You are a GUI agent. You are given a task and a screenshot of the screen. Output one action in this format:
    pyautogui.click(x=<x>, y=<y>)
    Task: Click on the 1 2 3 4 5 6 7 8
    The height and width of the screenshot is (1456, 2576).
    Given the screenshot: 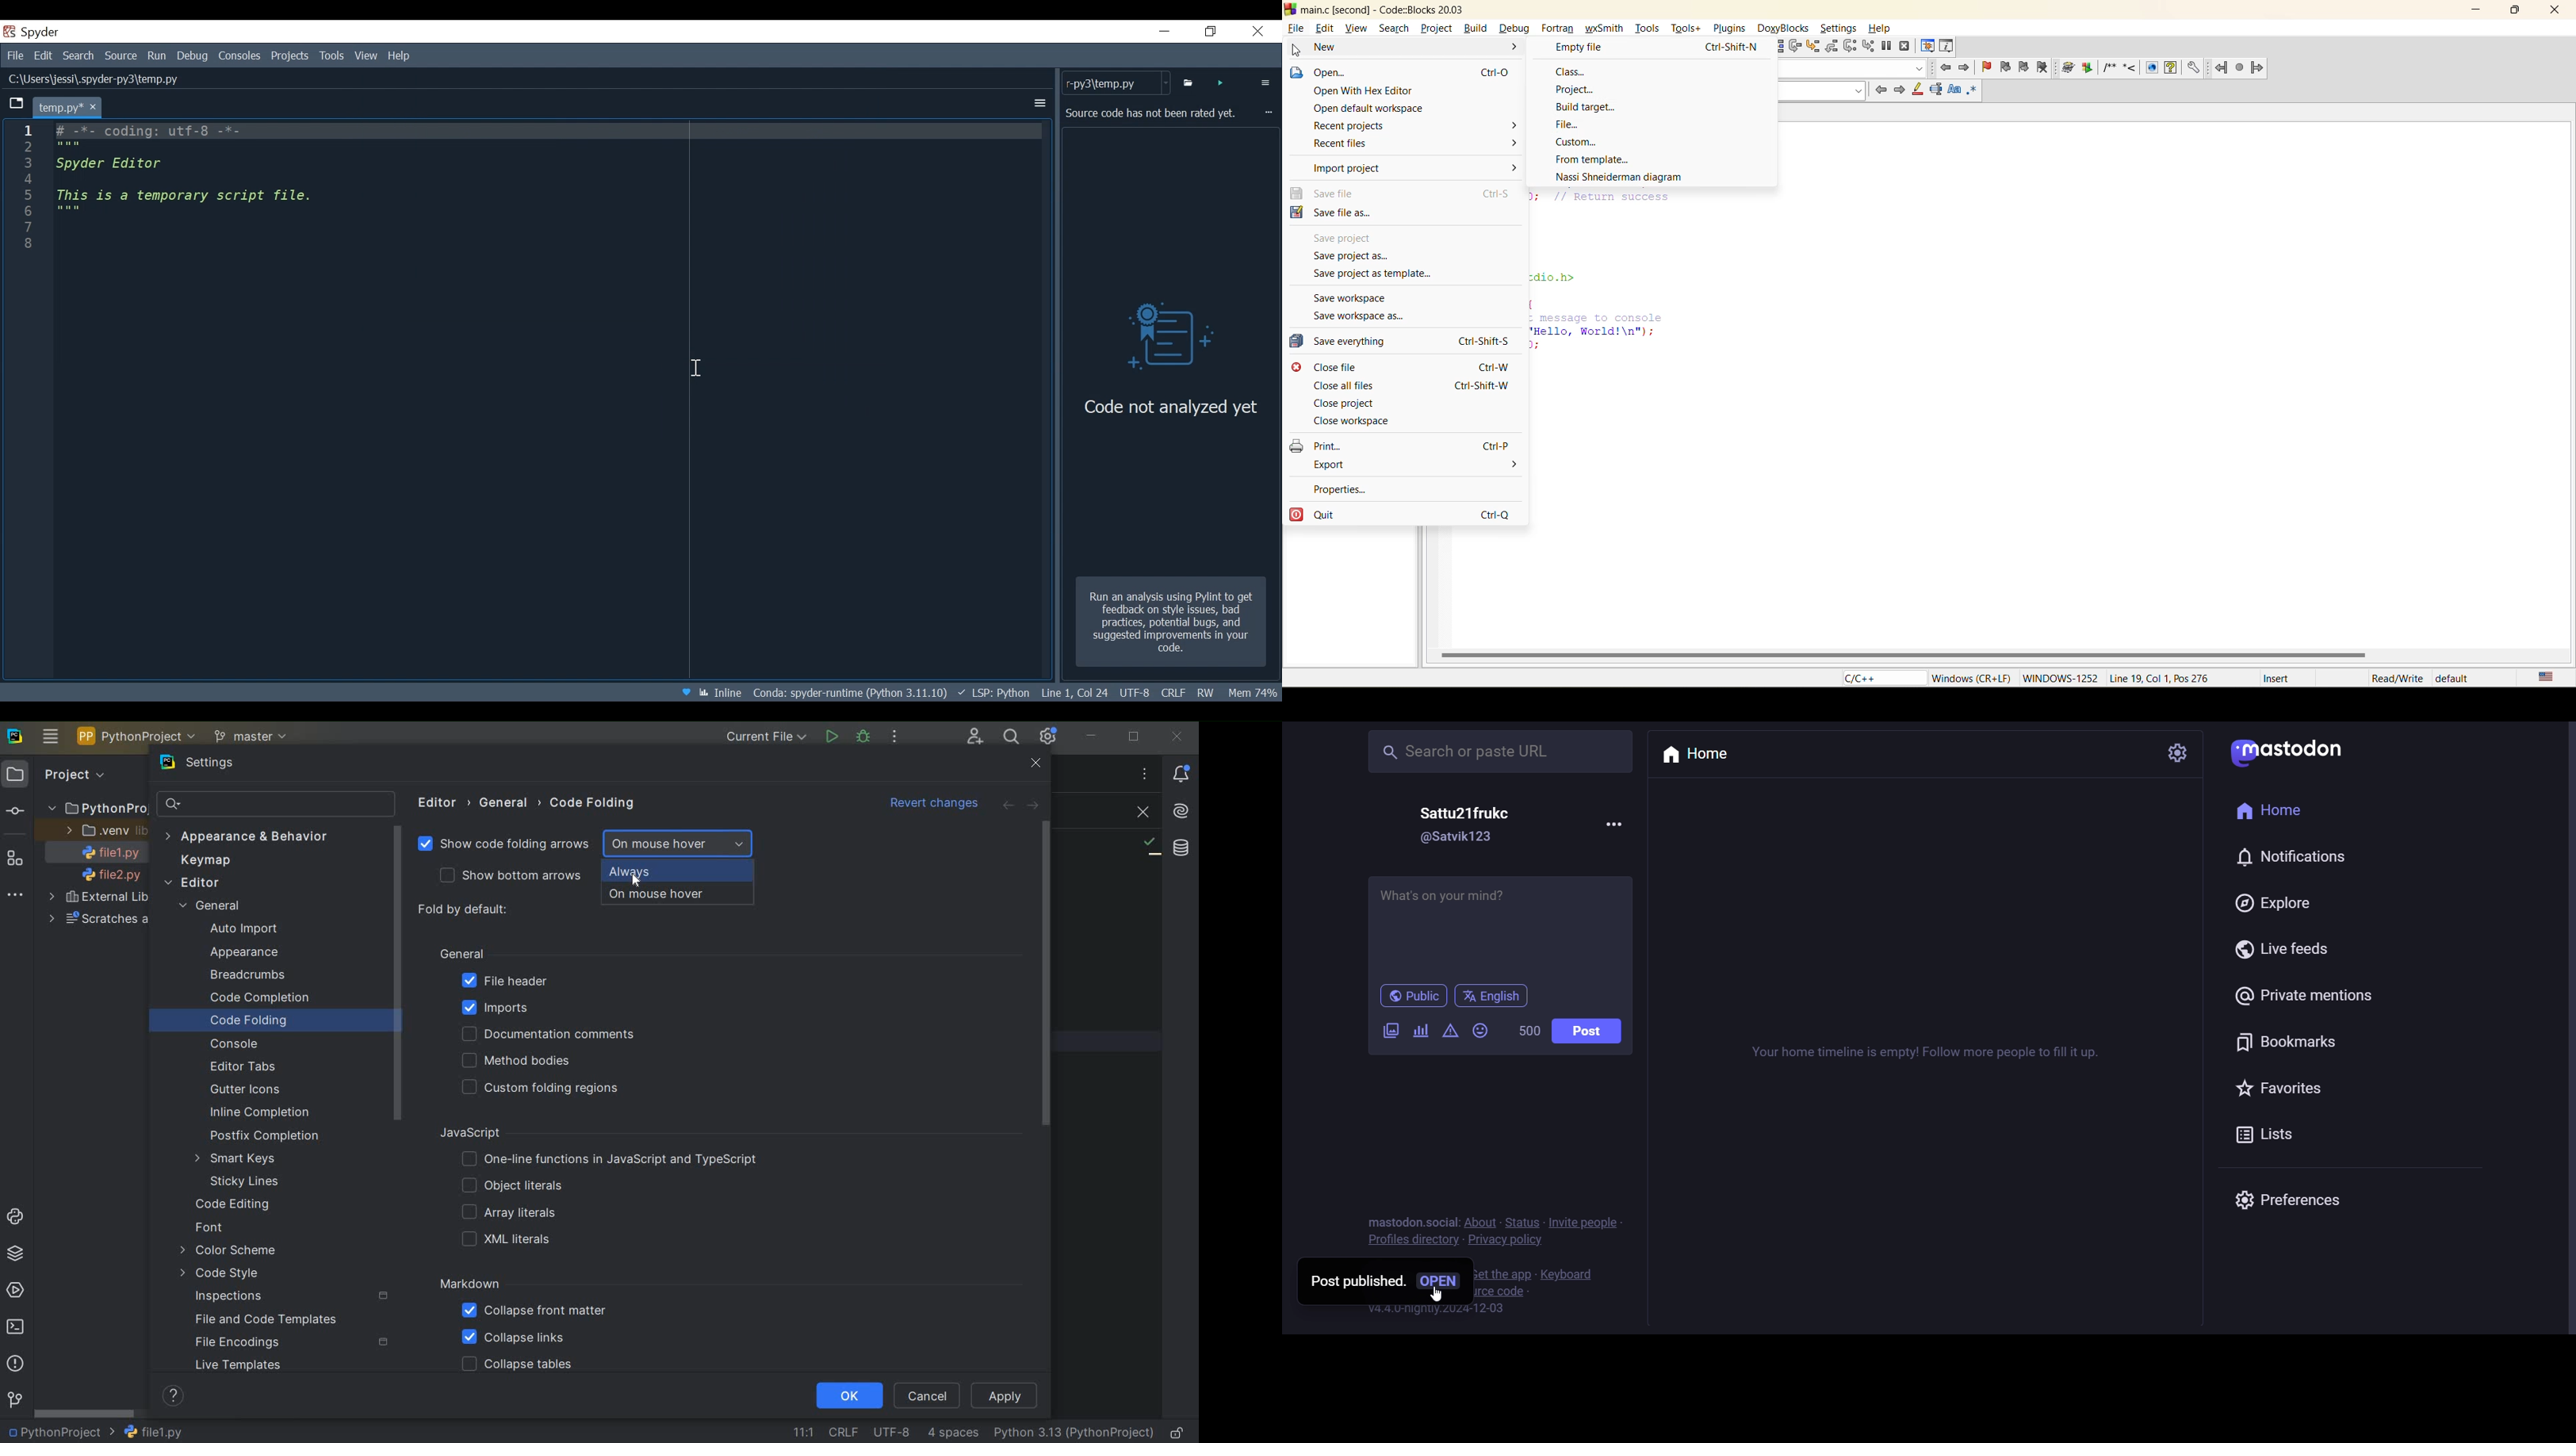 What is the action you would take?
    pyautogui.click(x=29, y=186)
    